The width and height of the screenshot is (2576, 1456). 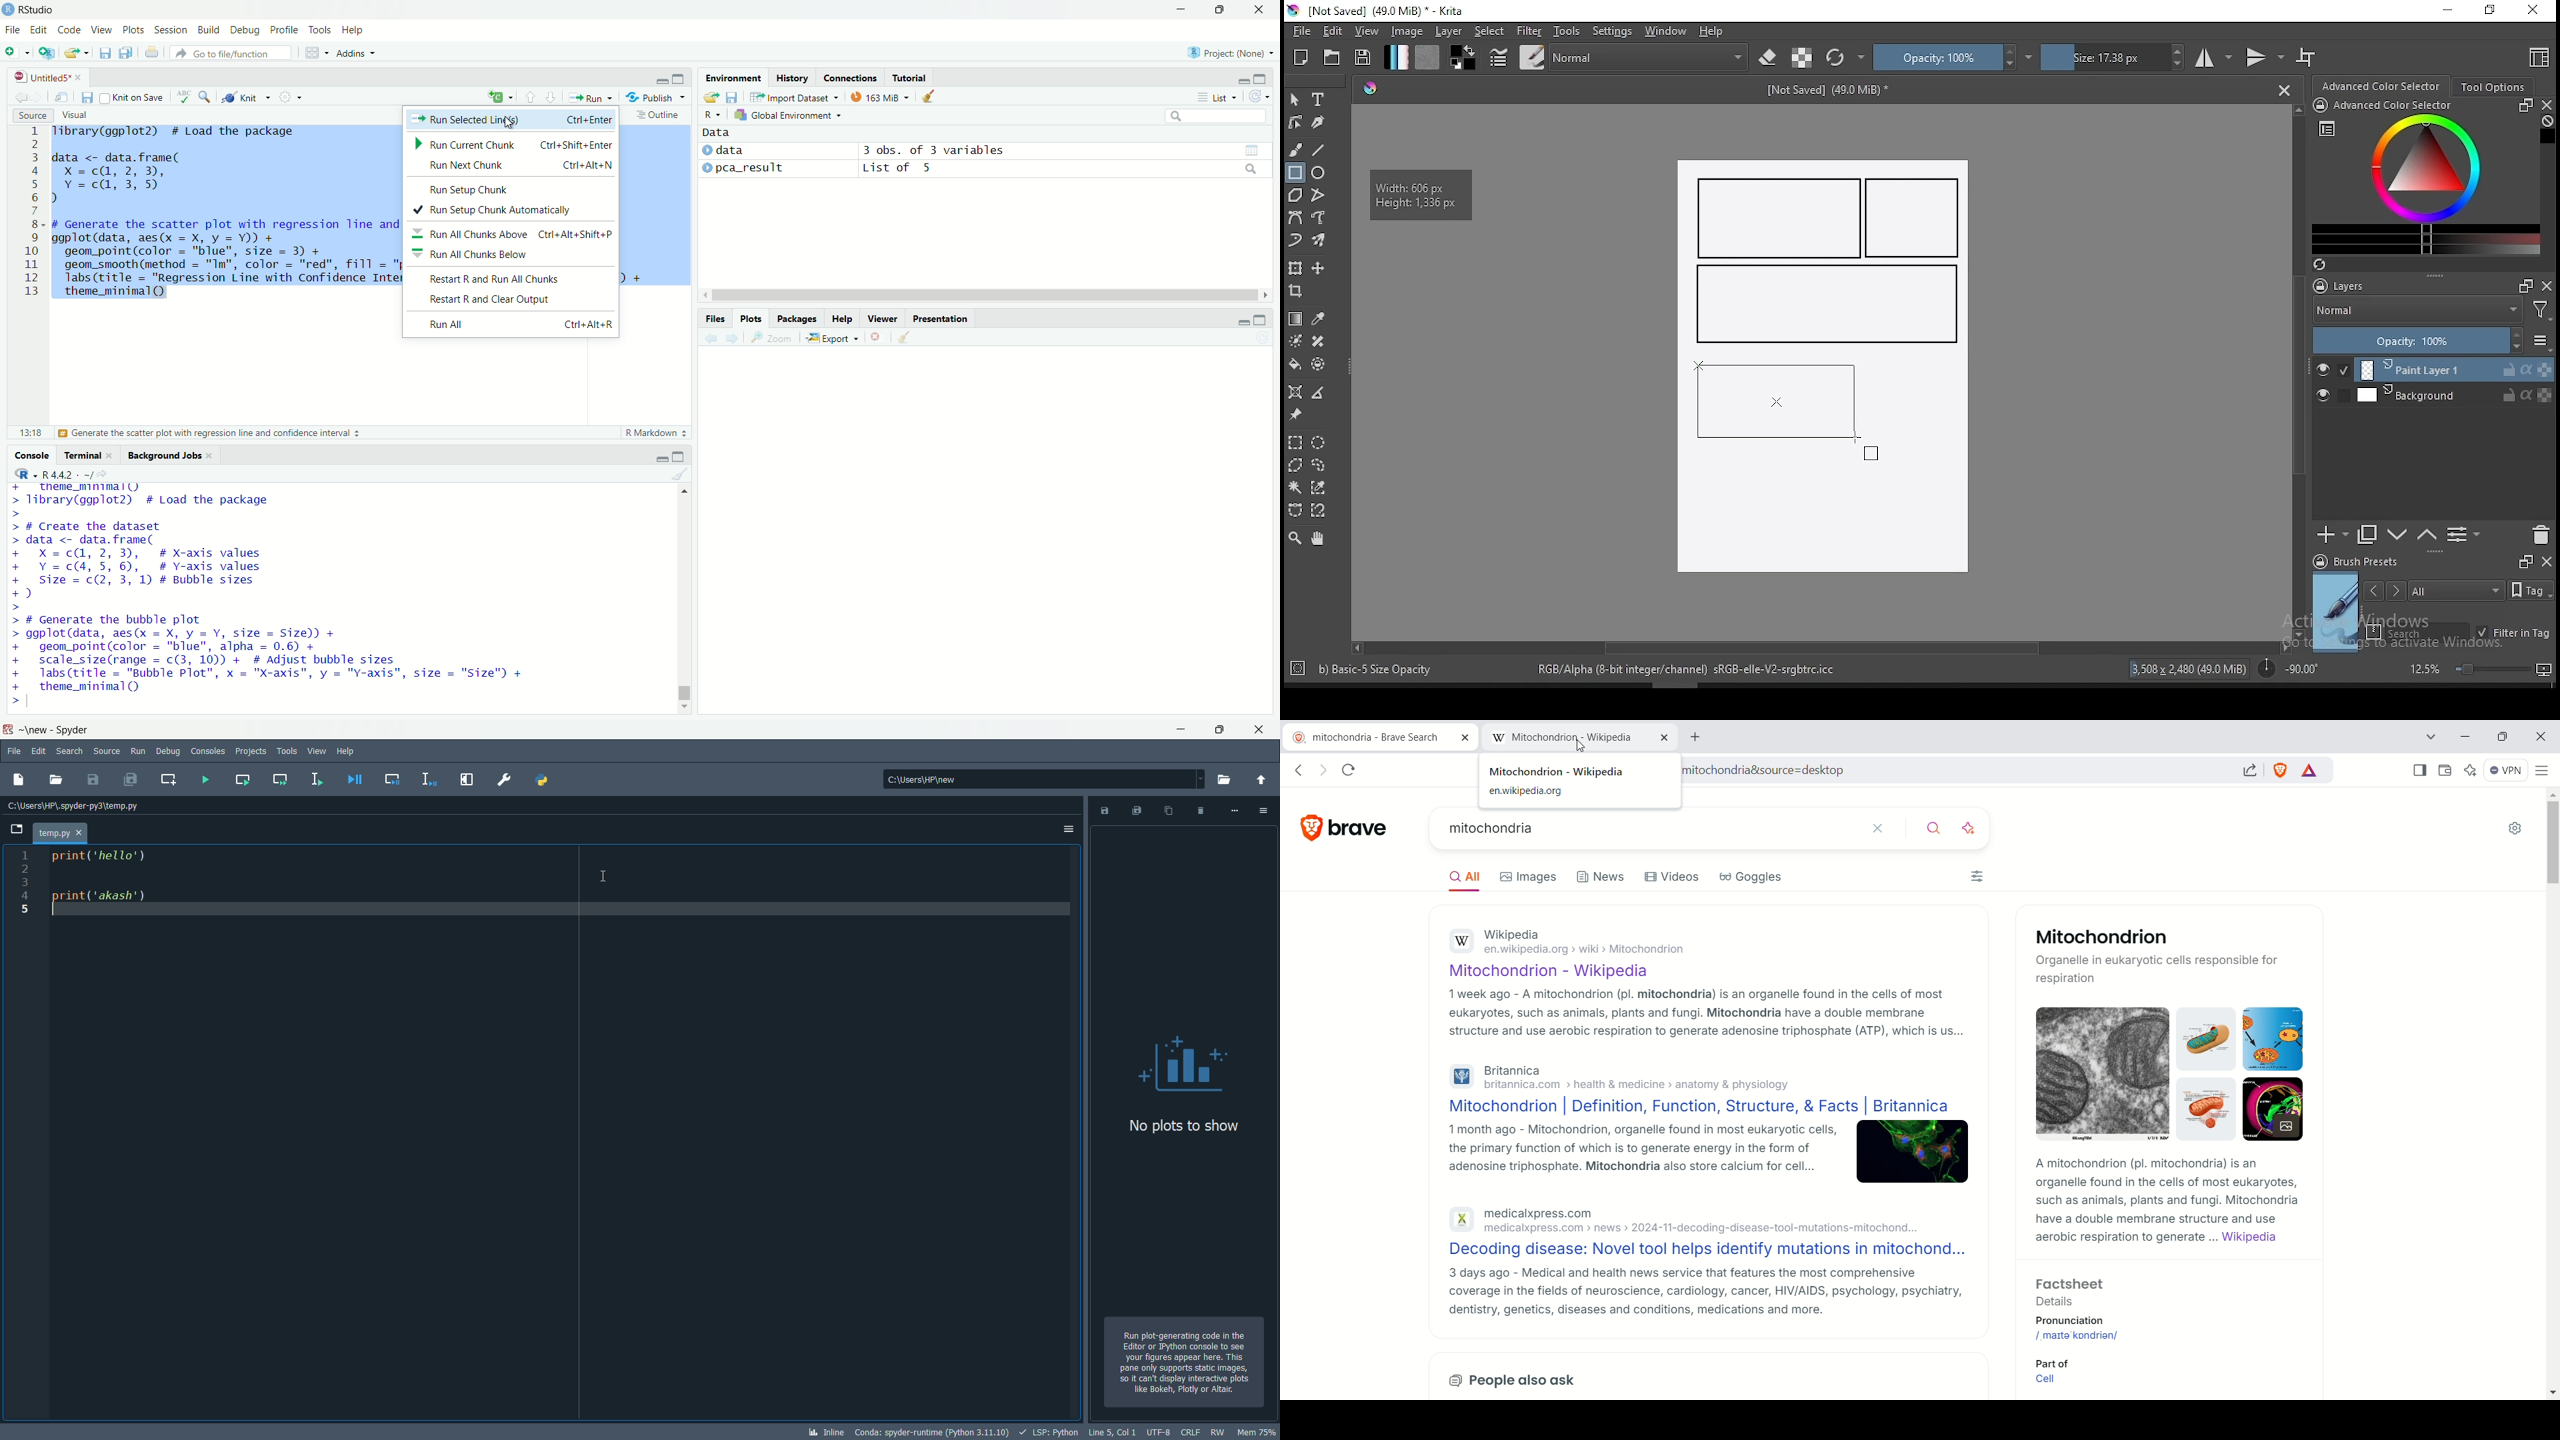 What do you see at coordinates (87, 97) in the screenshot?
I see `Save current document` at bounding box center [87, 97].